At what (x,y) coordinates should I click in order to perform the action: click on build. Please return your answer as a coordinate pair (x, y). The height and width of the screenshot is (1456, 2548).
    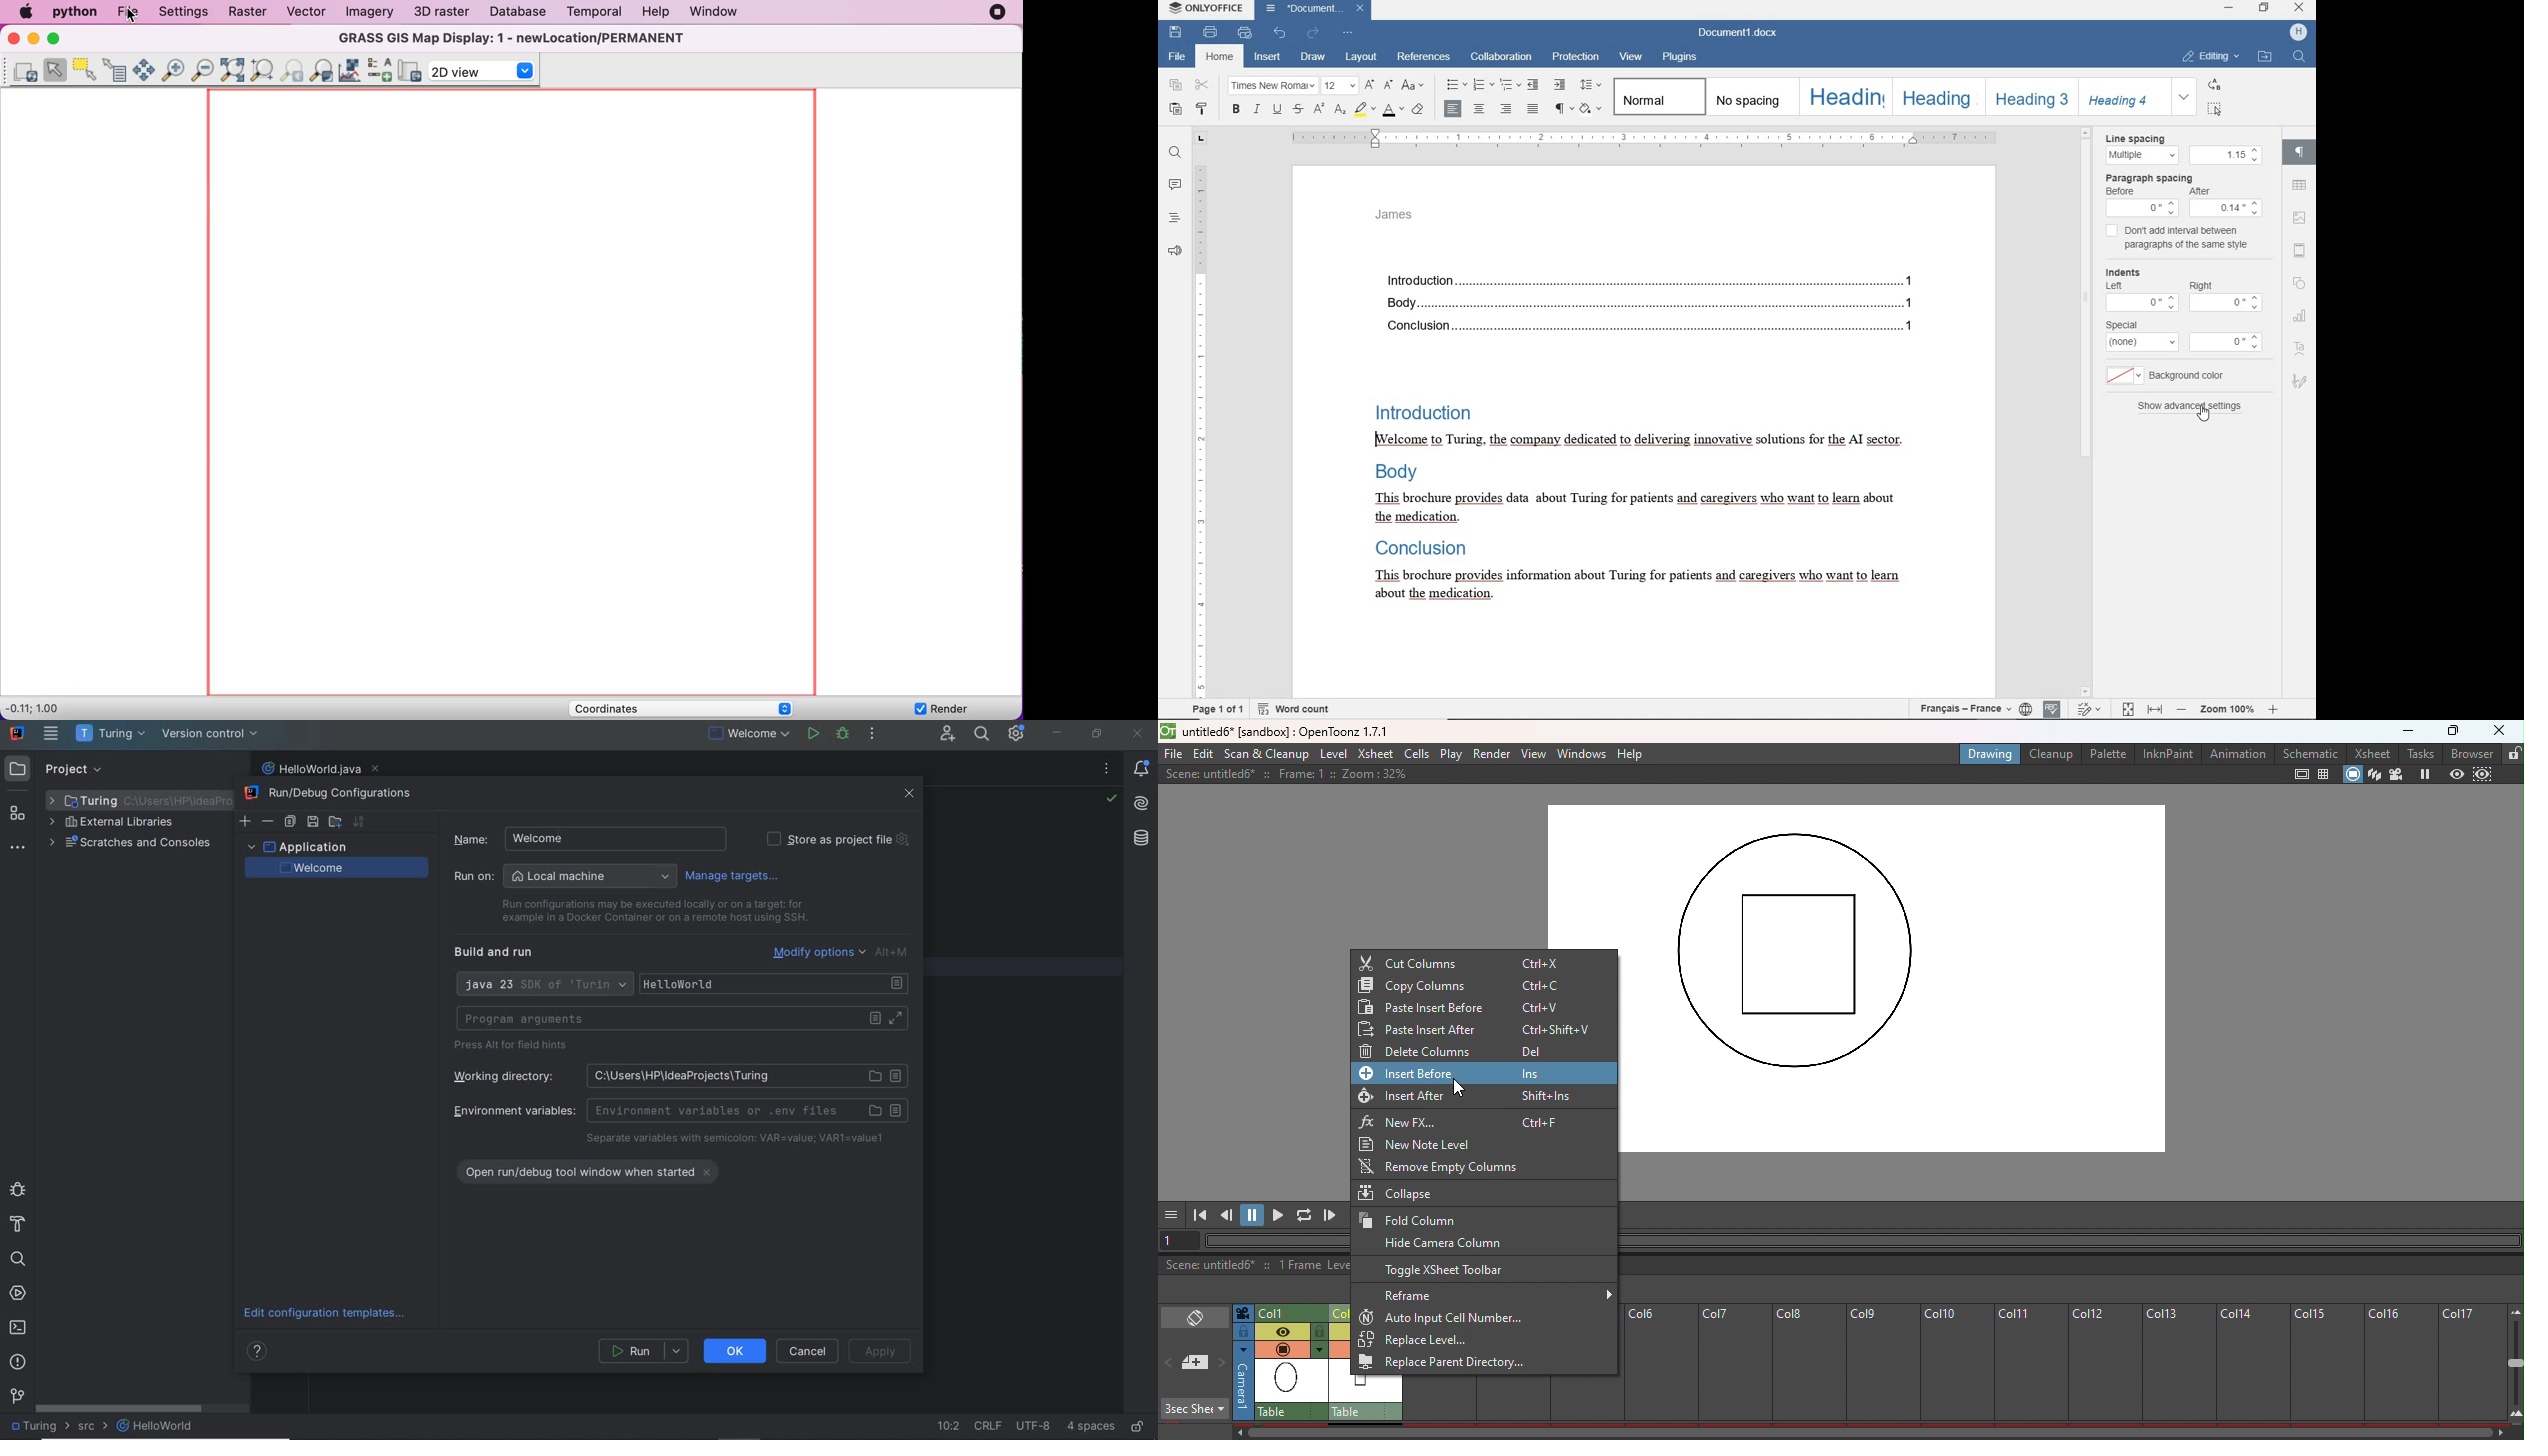
    Looking at the image, I should click on (18, 1225).